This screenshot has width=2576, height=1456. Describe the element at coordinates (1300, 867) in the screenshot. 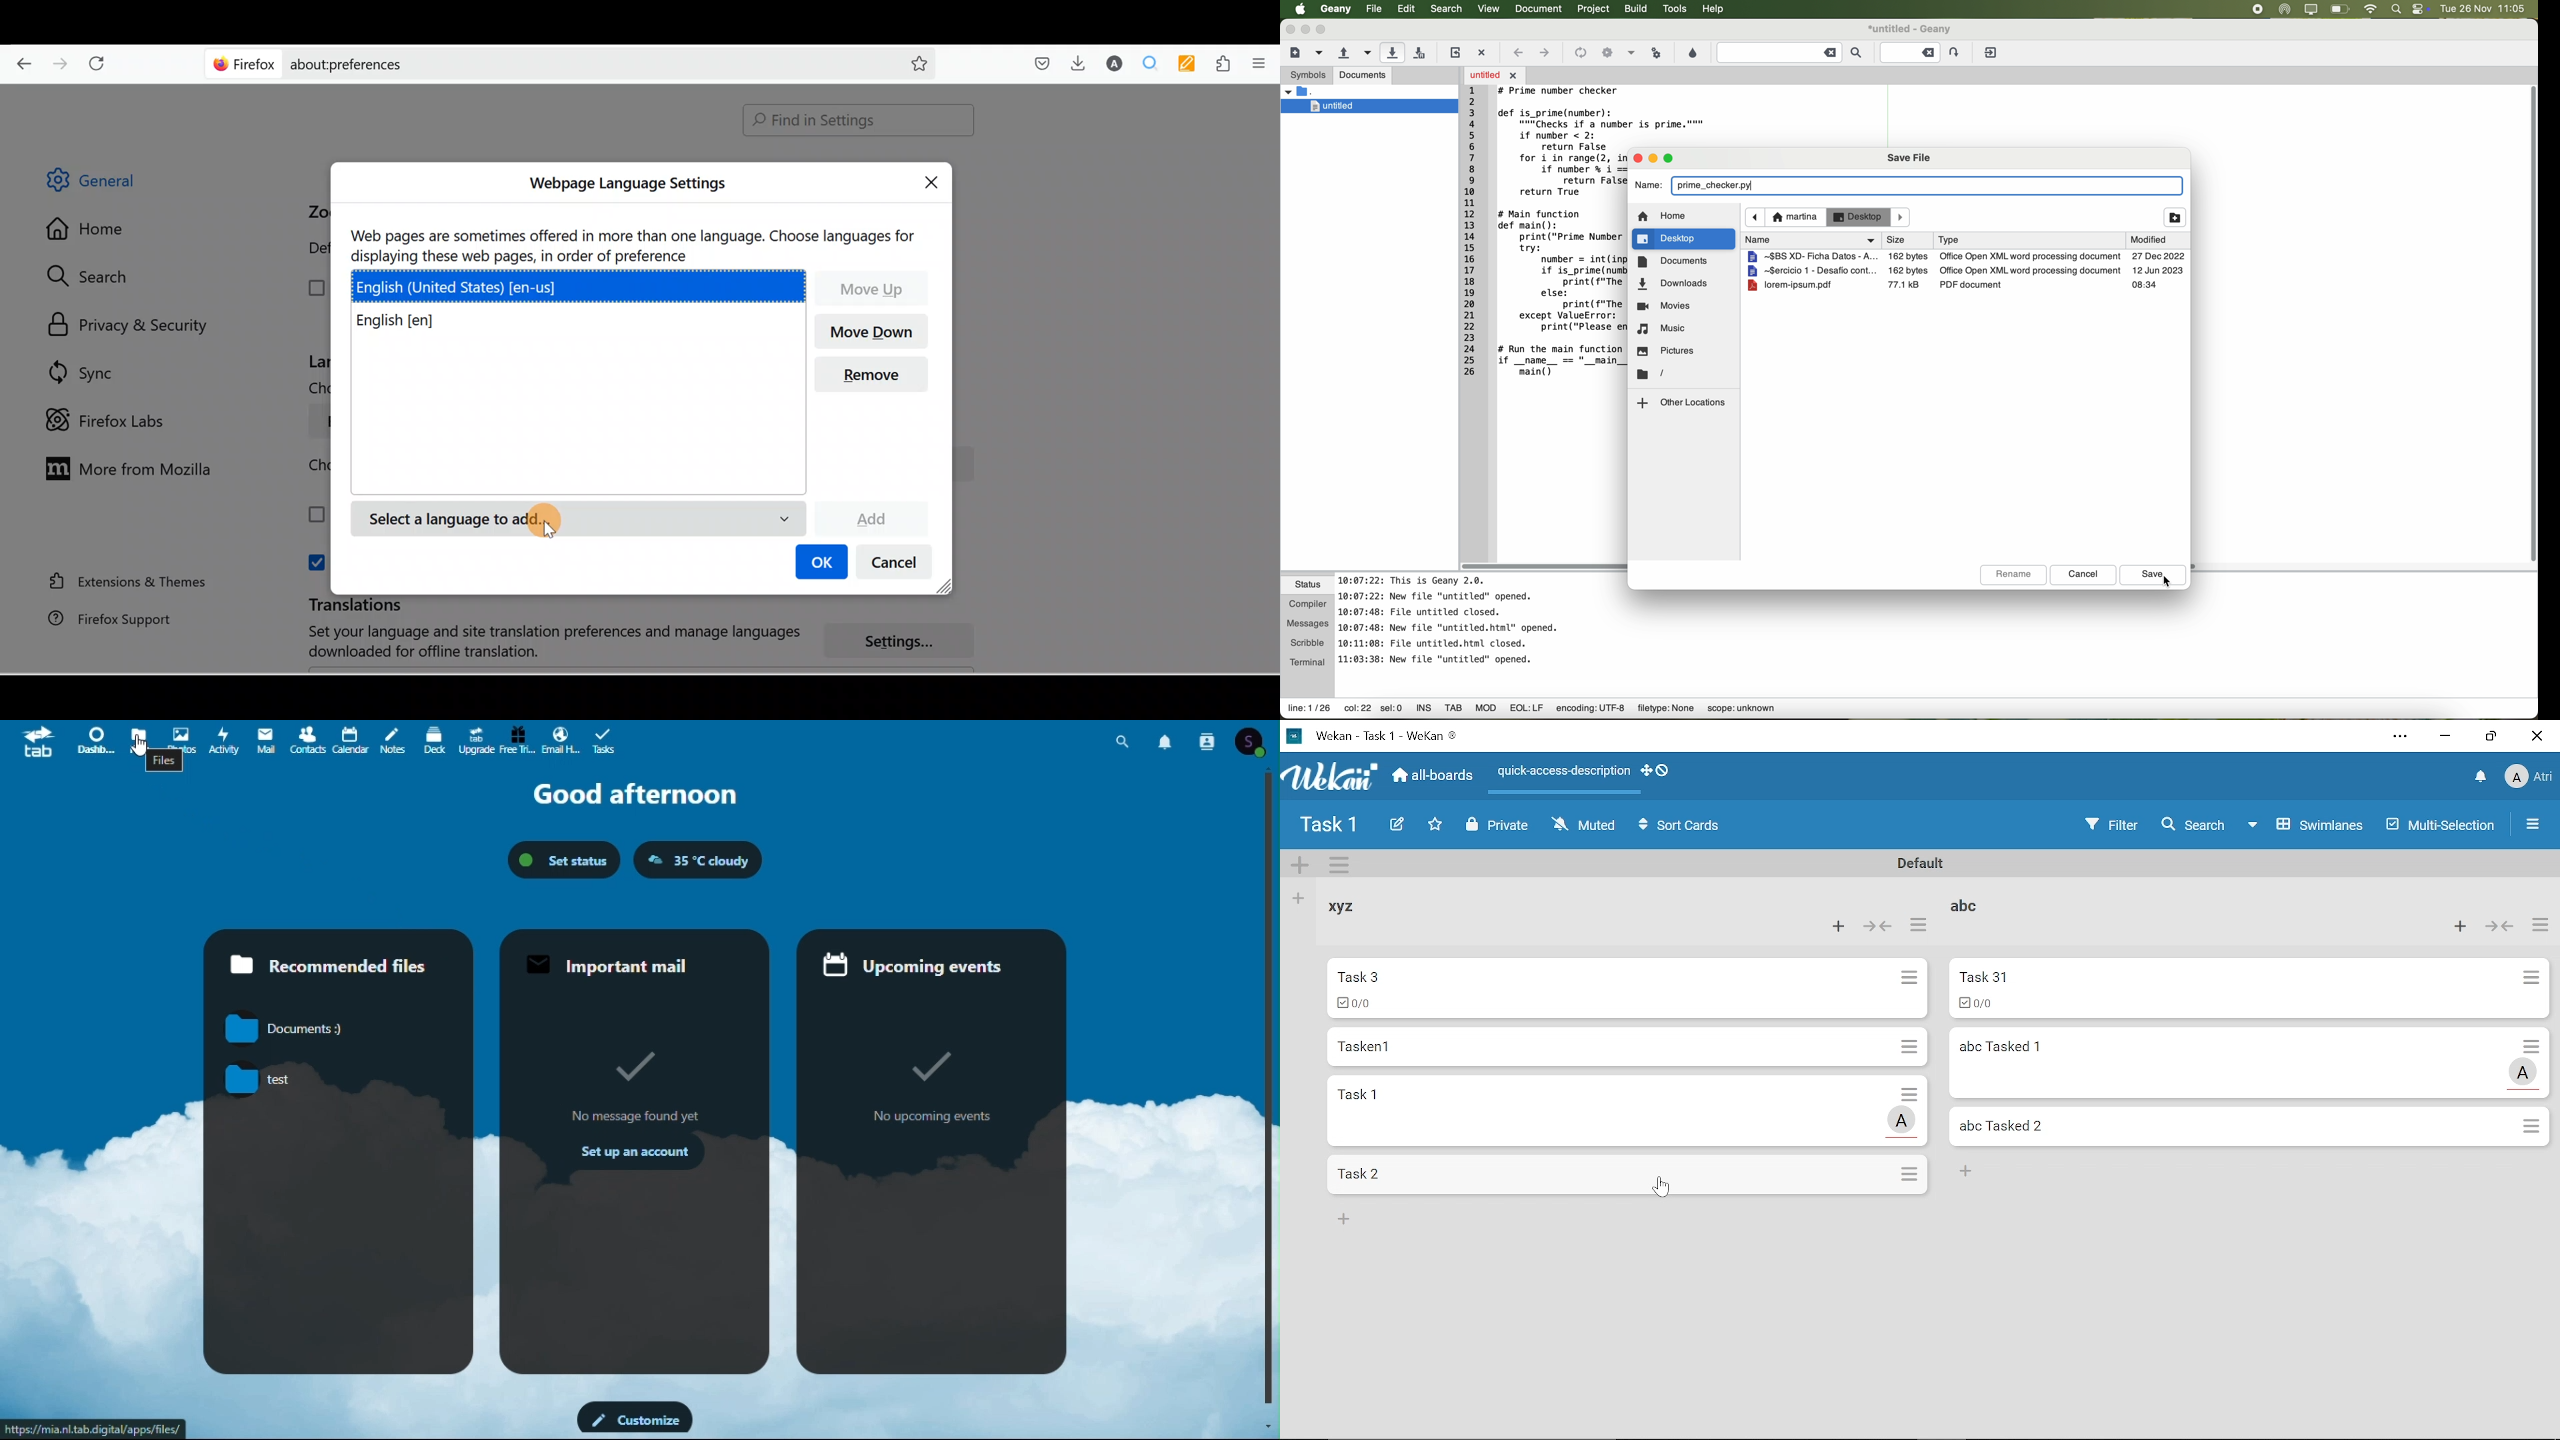

I see `Add swimlane` at that location.